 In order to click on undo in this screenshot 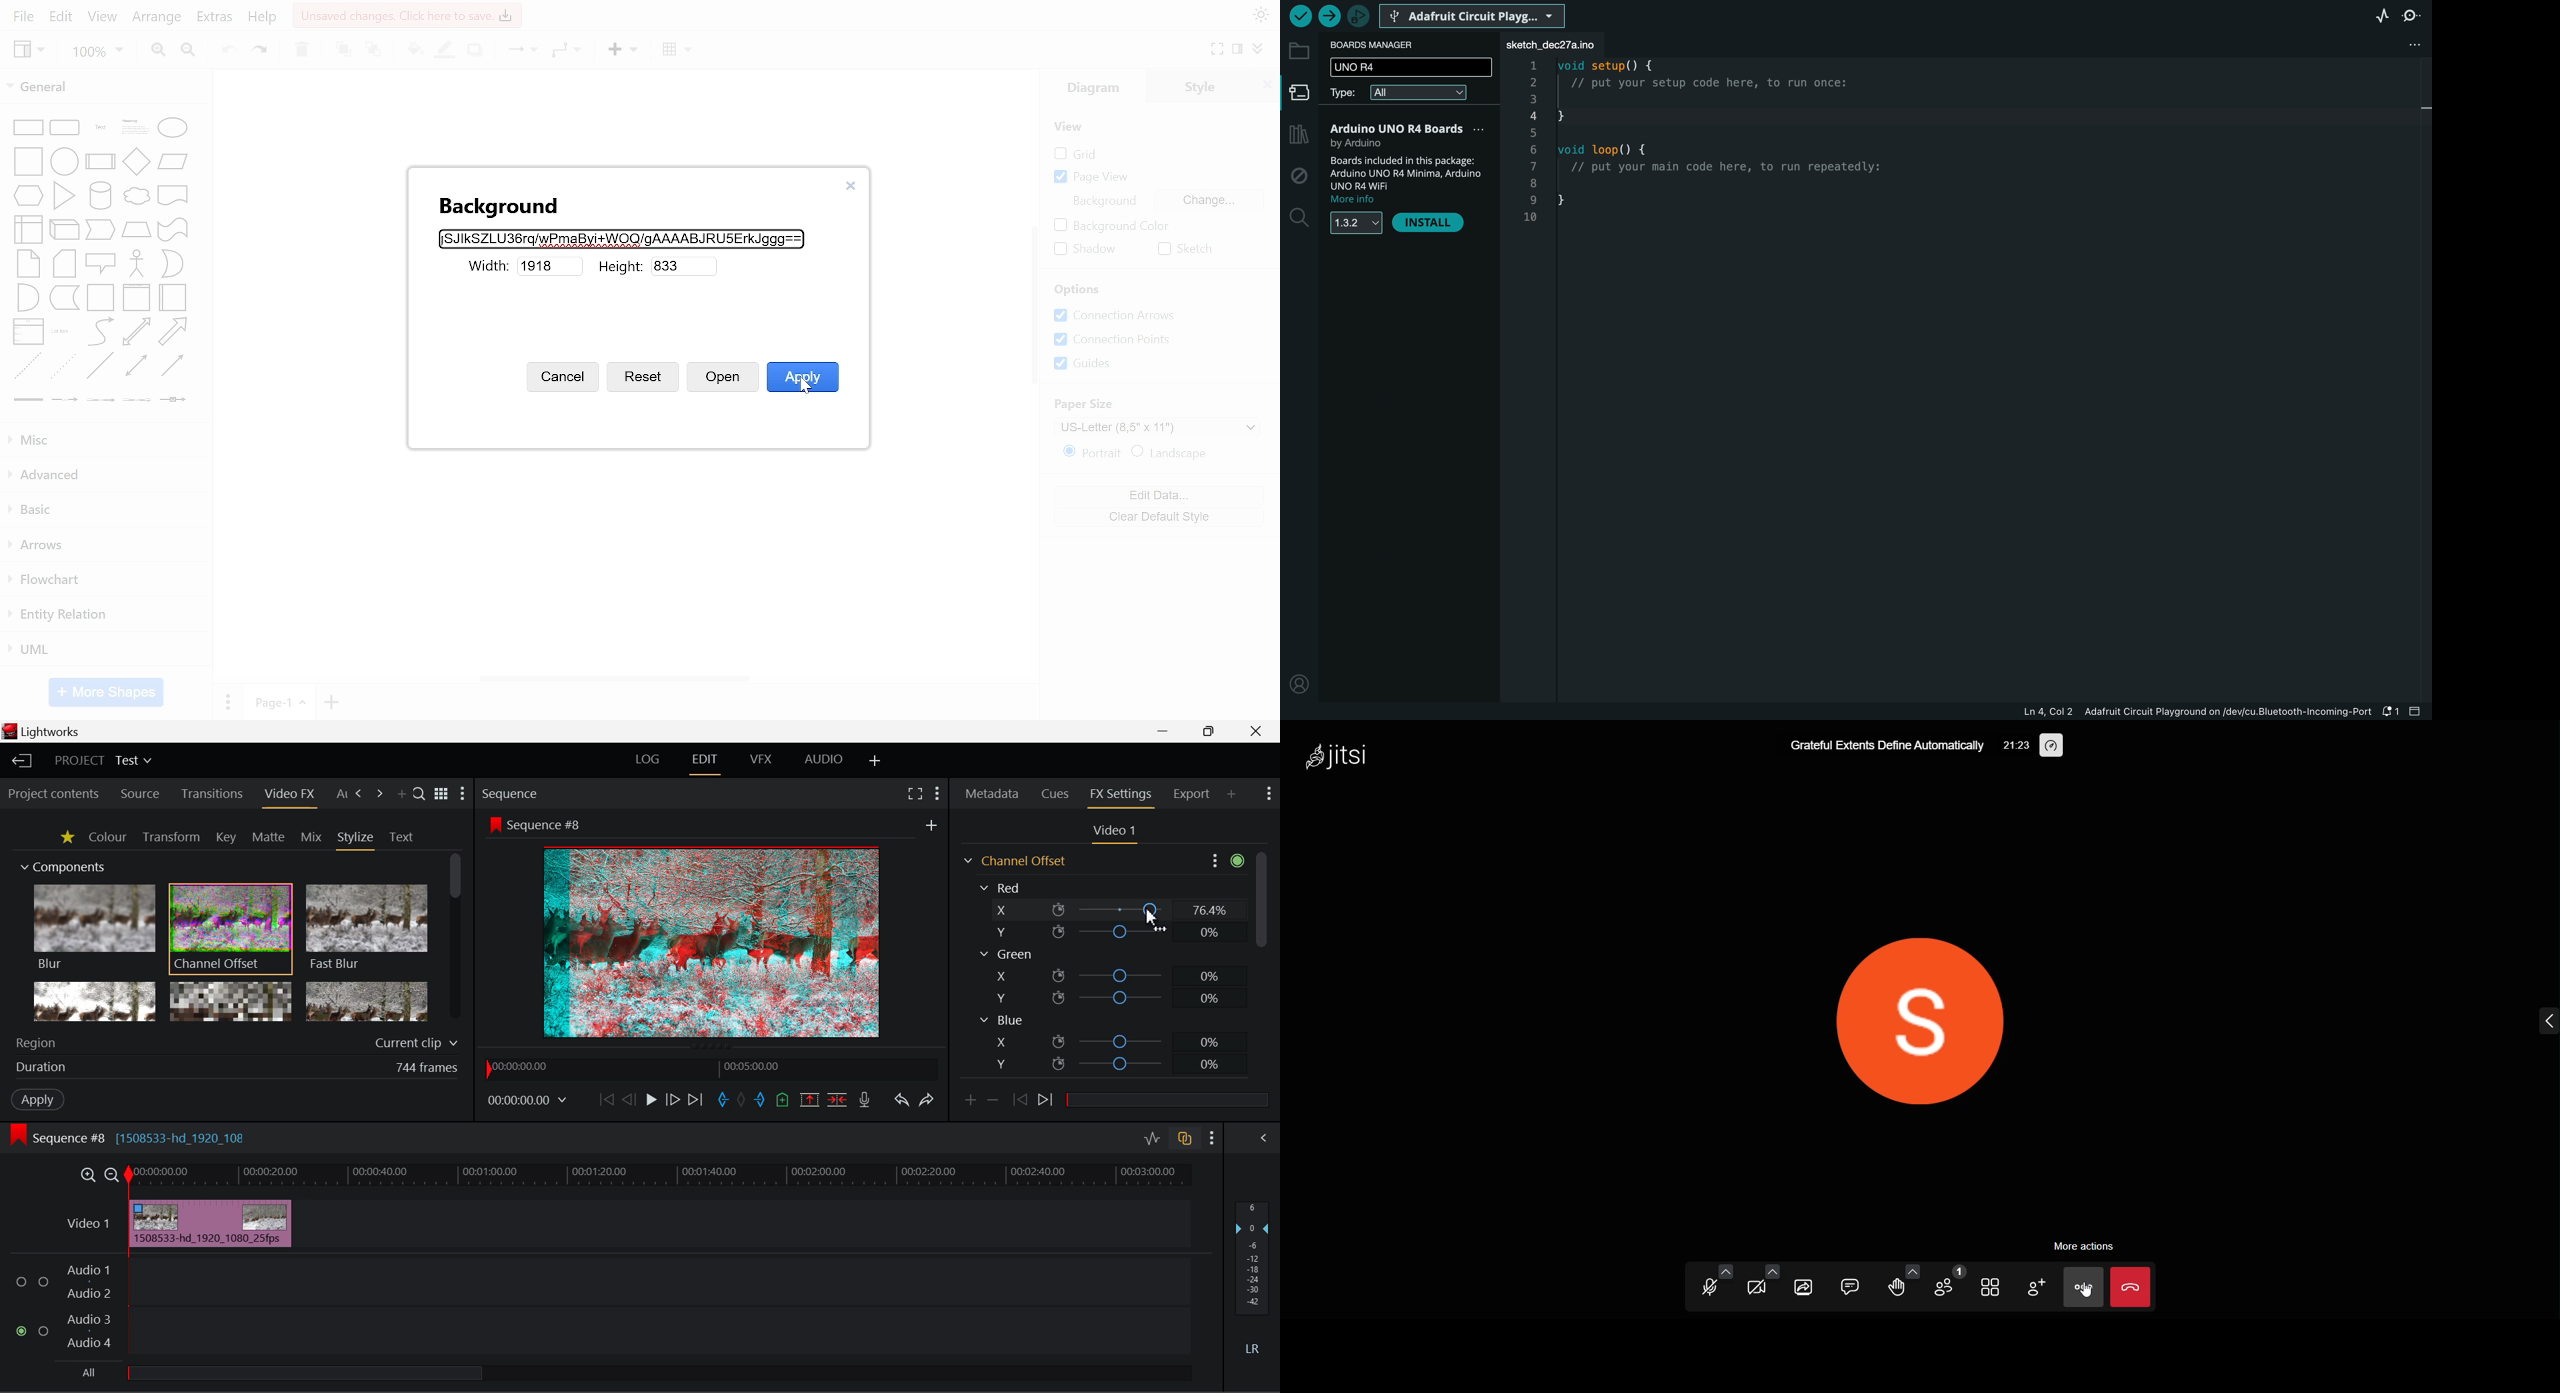, I will do `click(230, 50)`.